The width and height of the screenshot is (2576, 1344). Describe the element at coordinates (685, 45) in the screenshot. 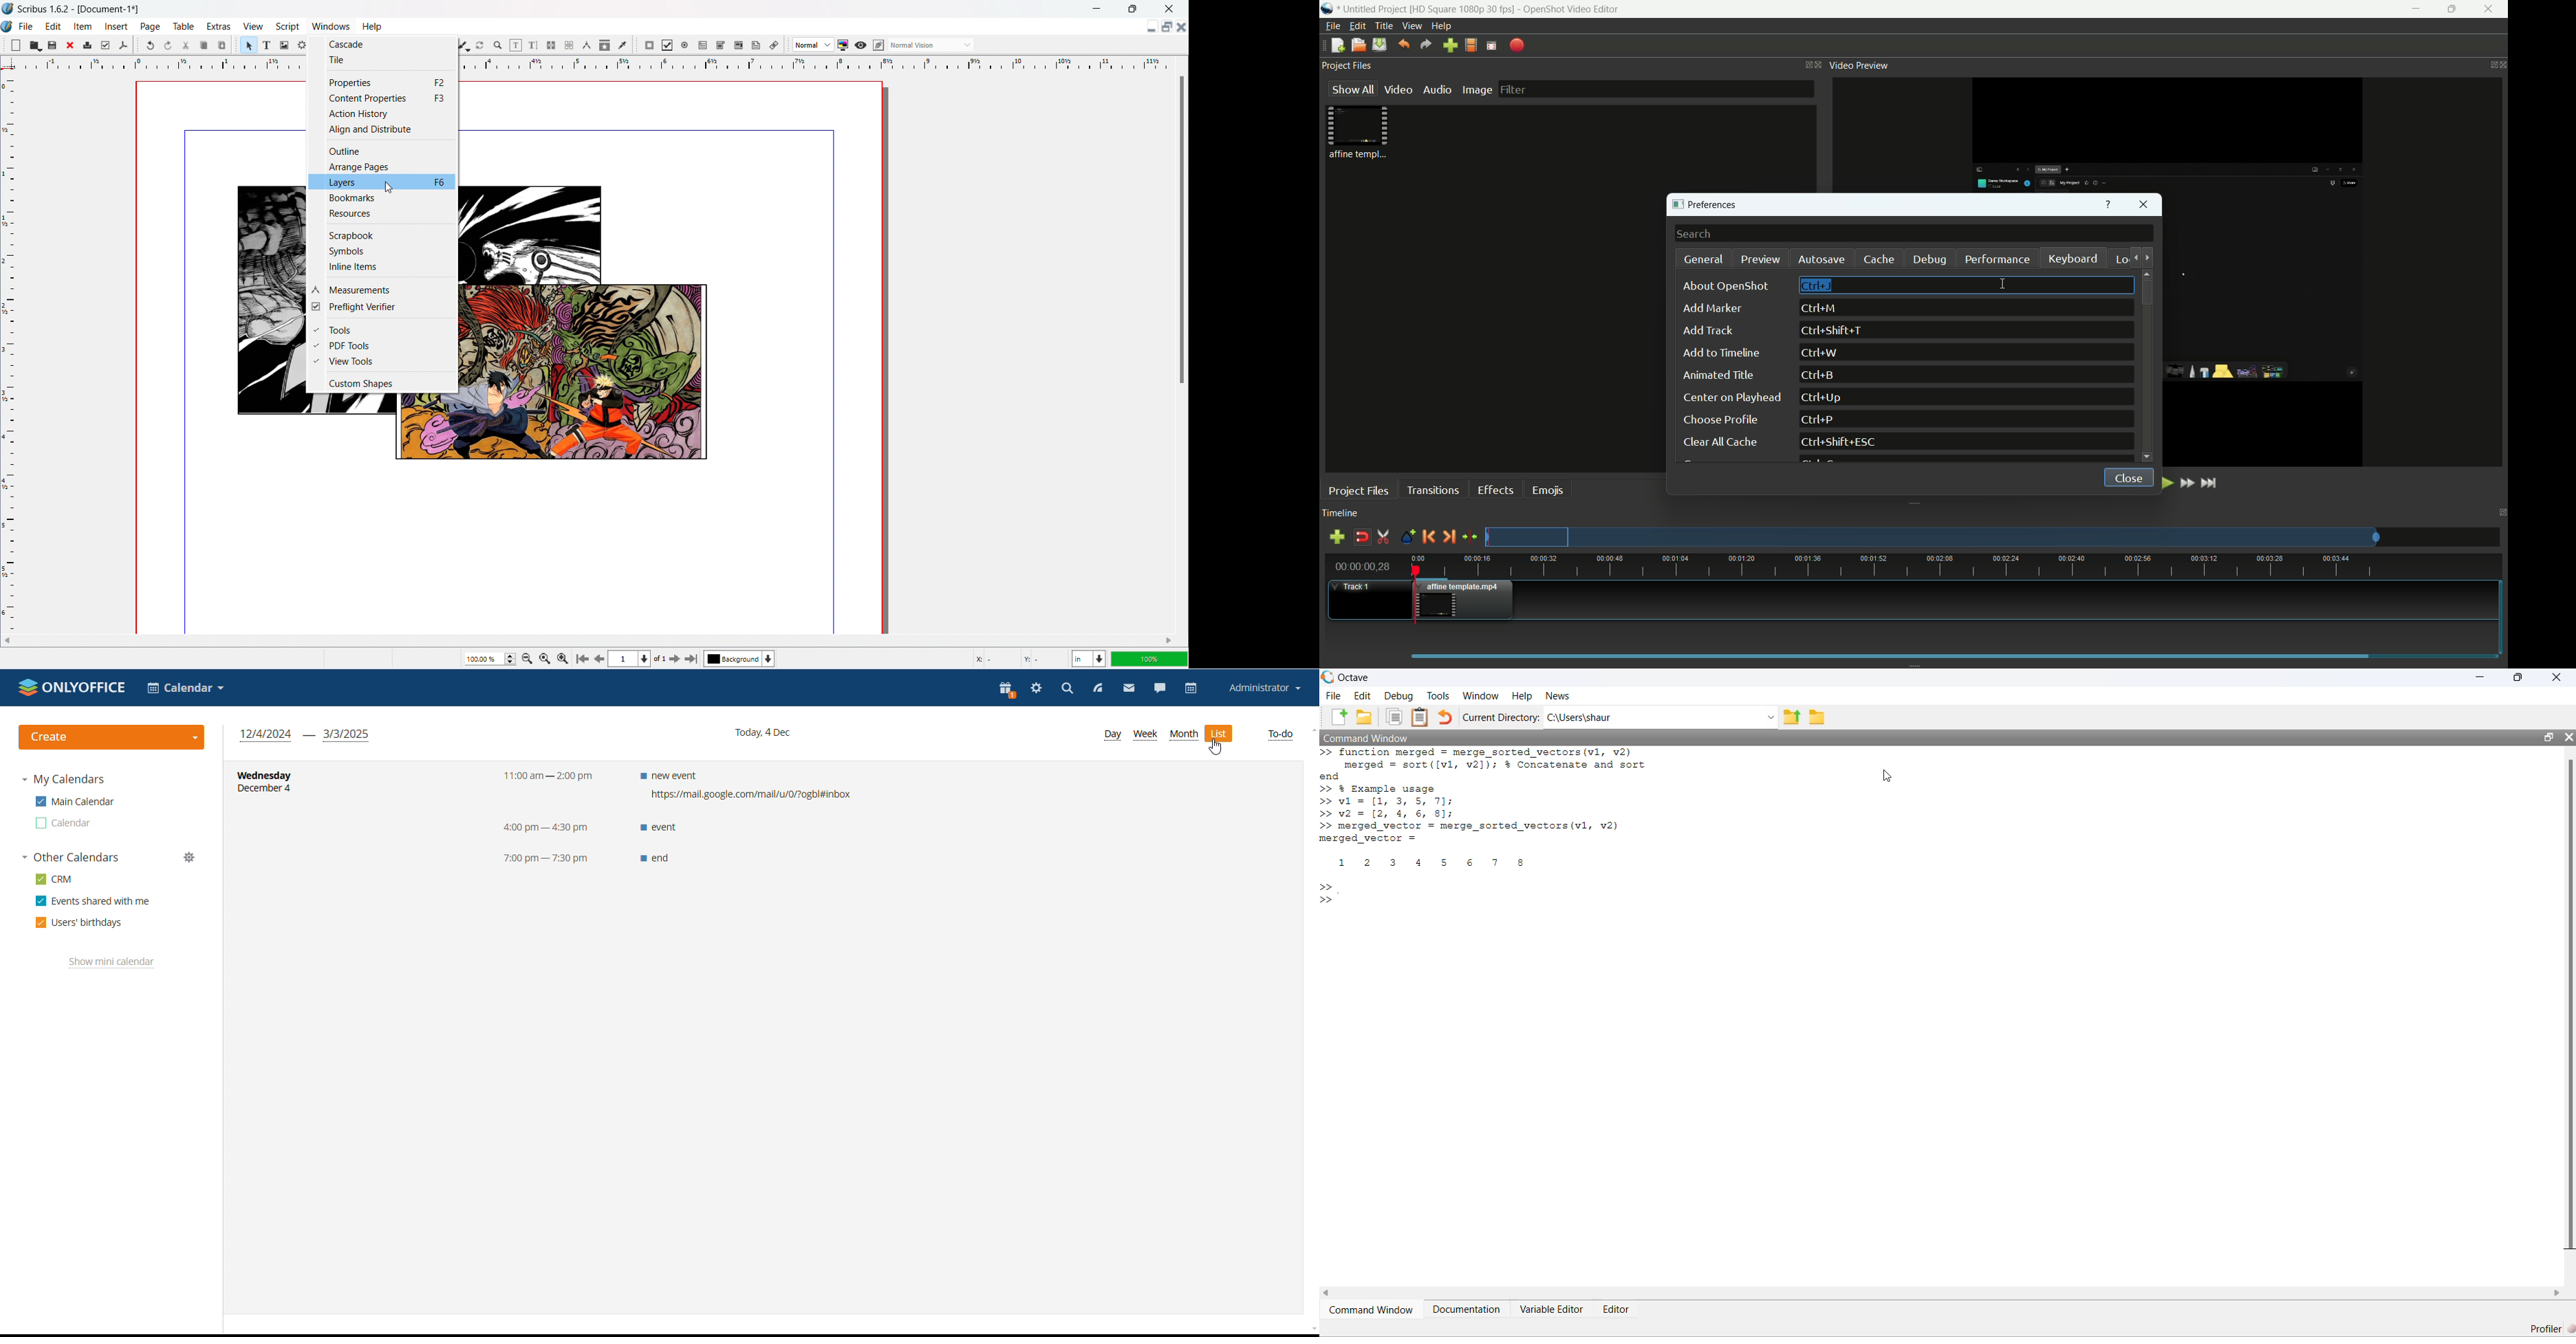

I see `pdf radio button` at that location.